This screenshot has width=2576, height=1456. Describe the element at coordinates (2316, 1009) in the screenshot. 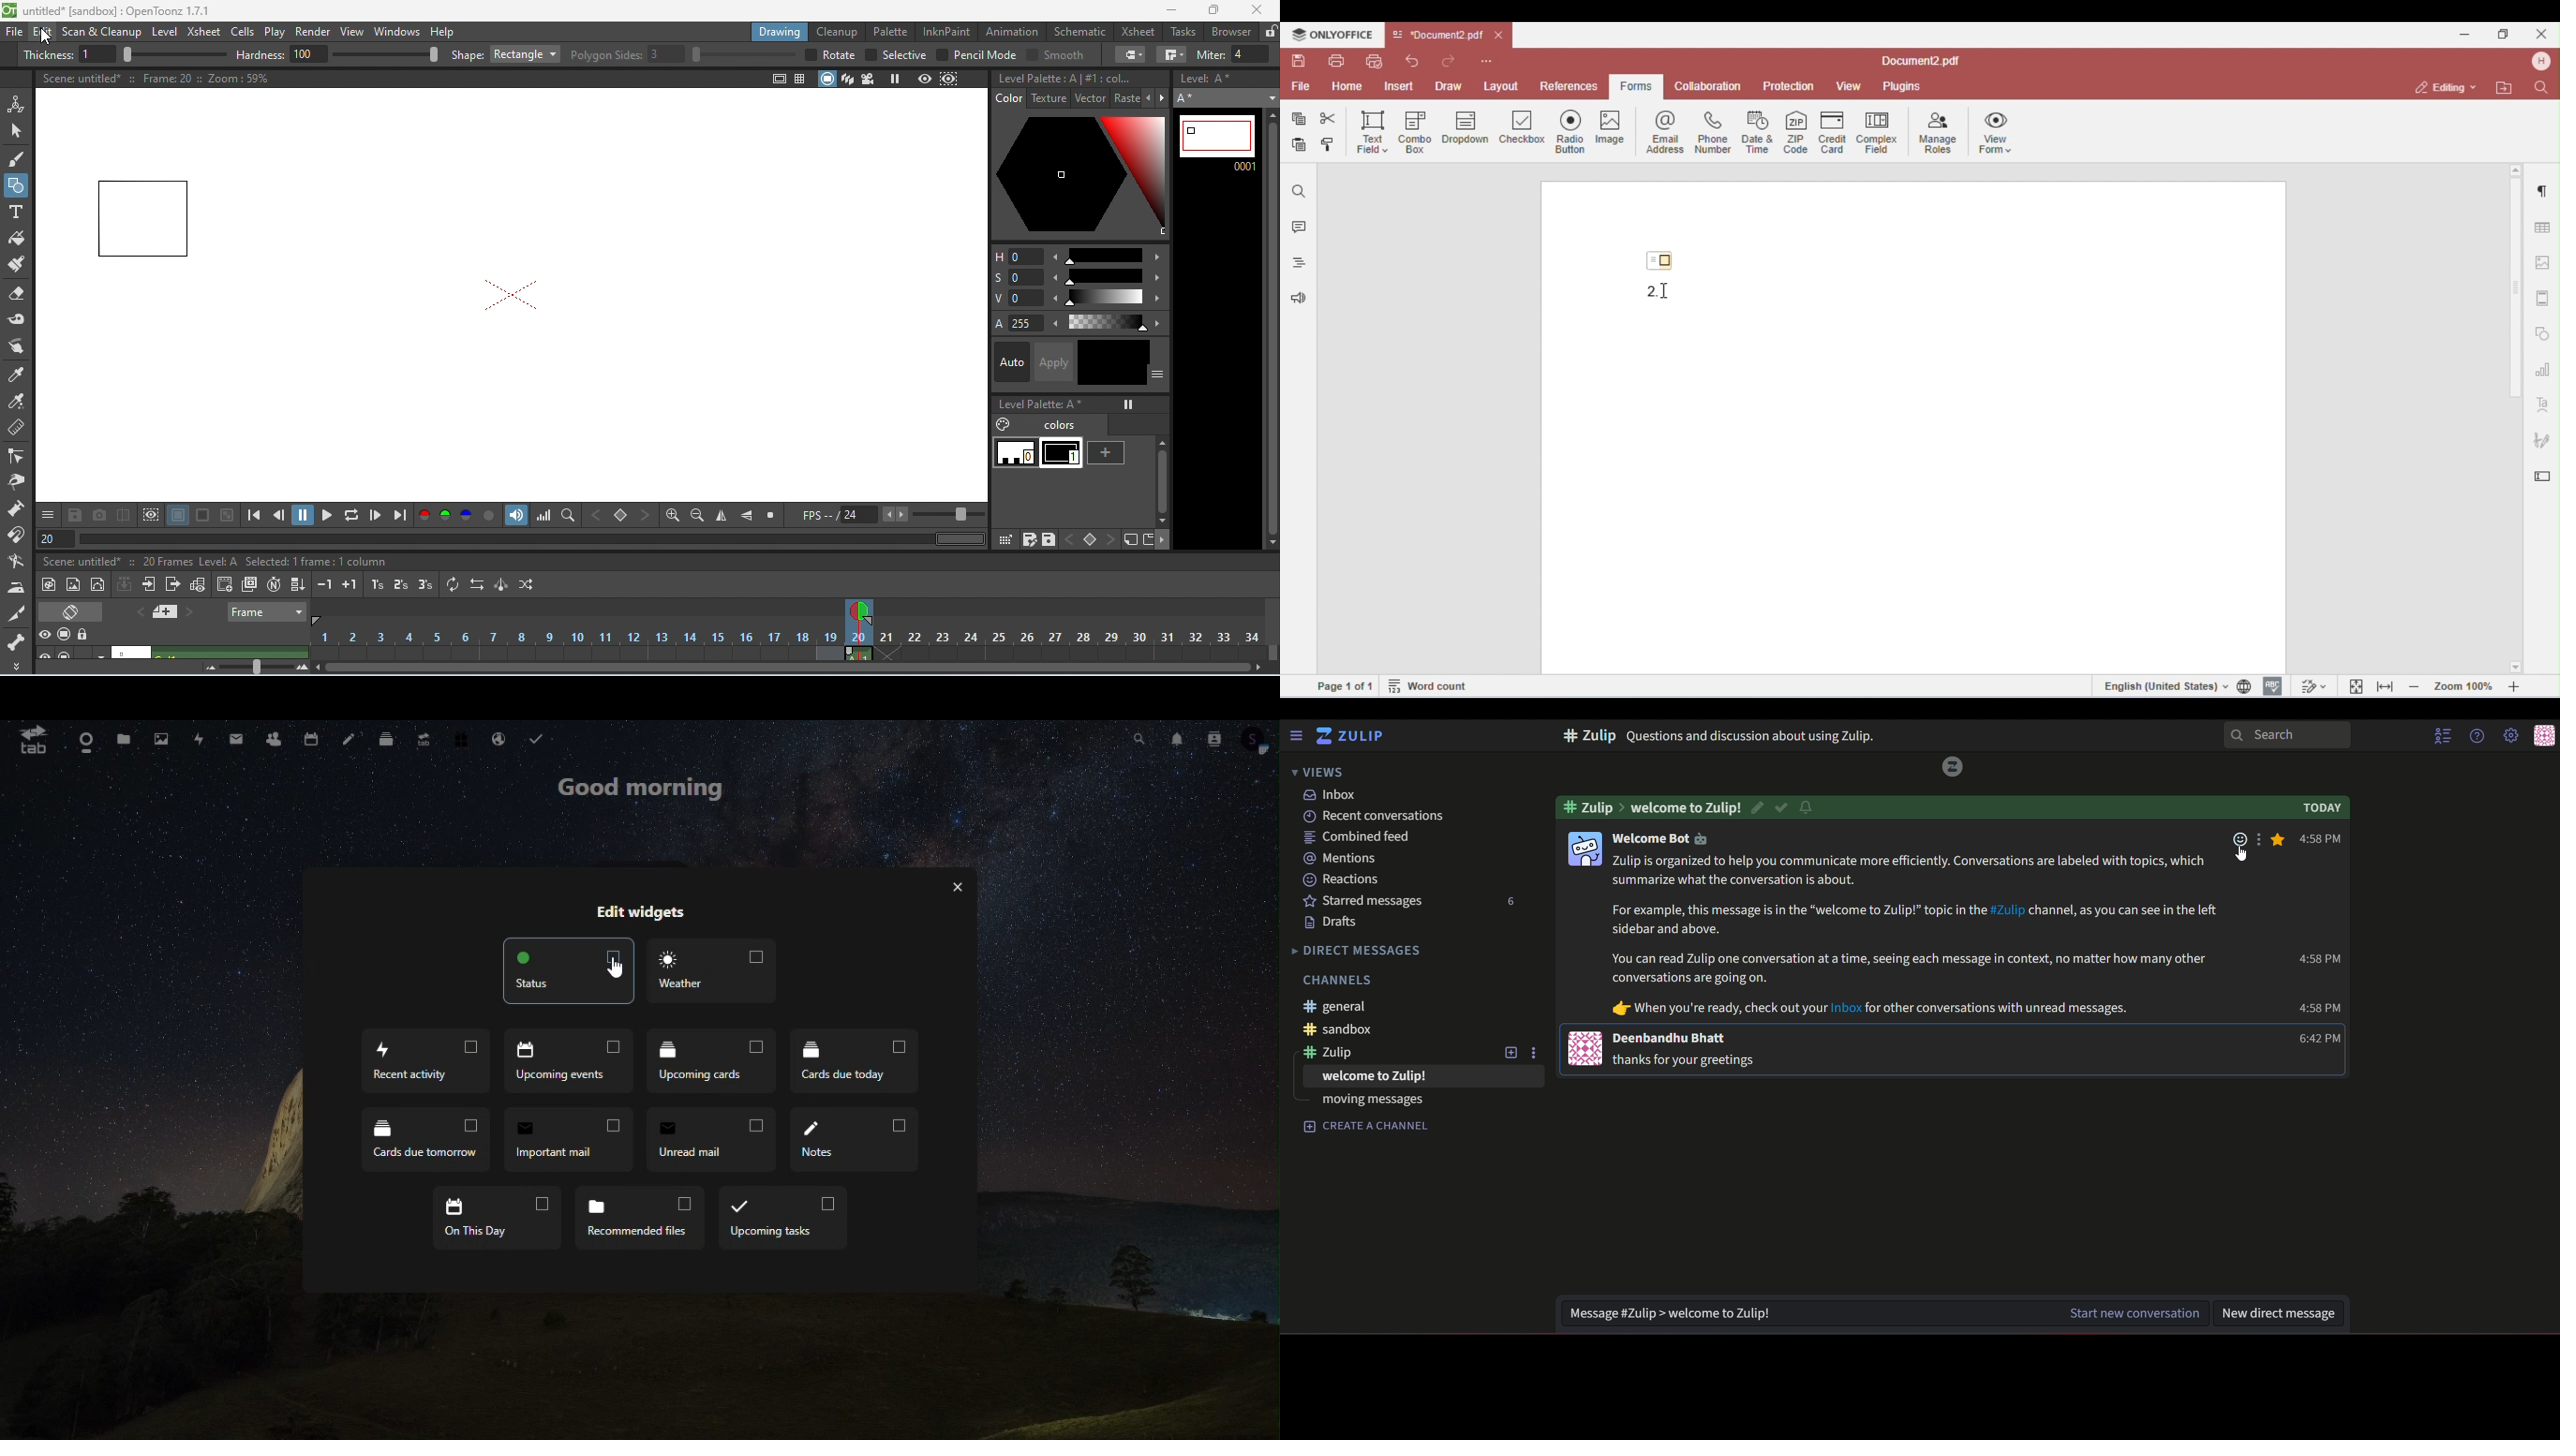

I see `time` at that location.